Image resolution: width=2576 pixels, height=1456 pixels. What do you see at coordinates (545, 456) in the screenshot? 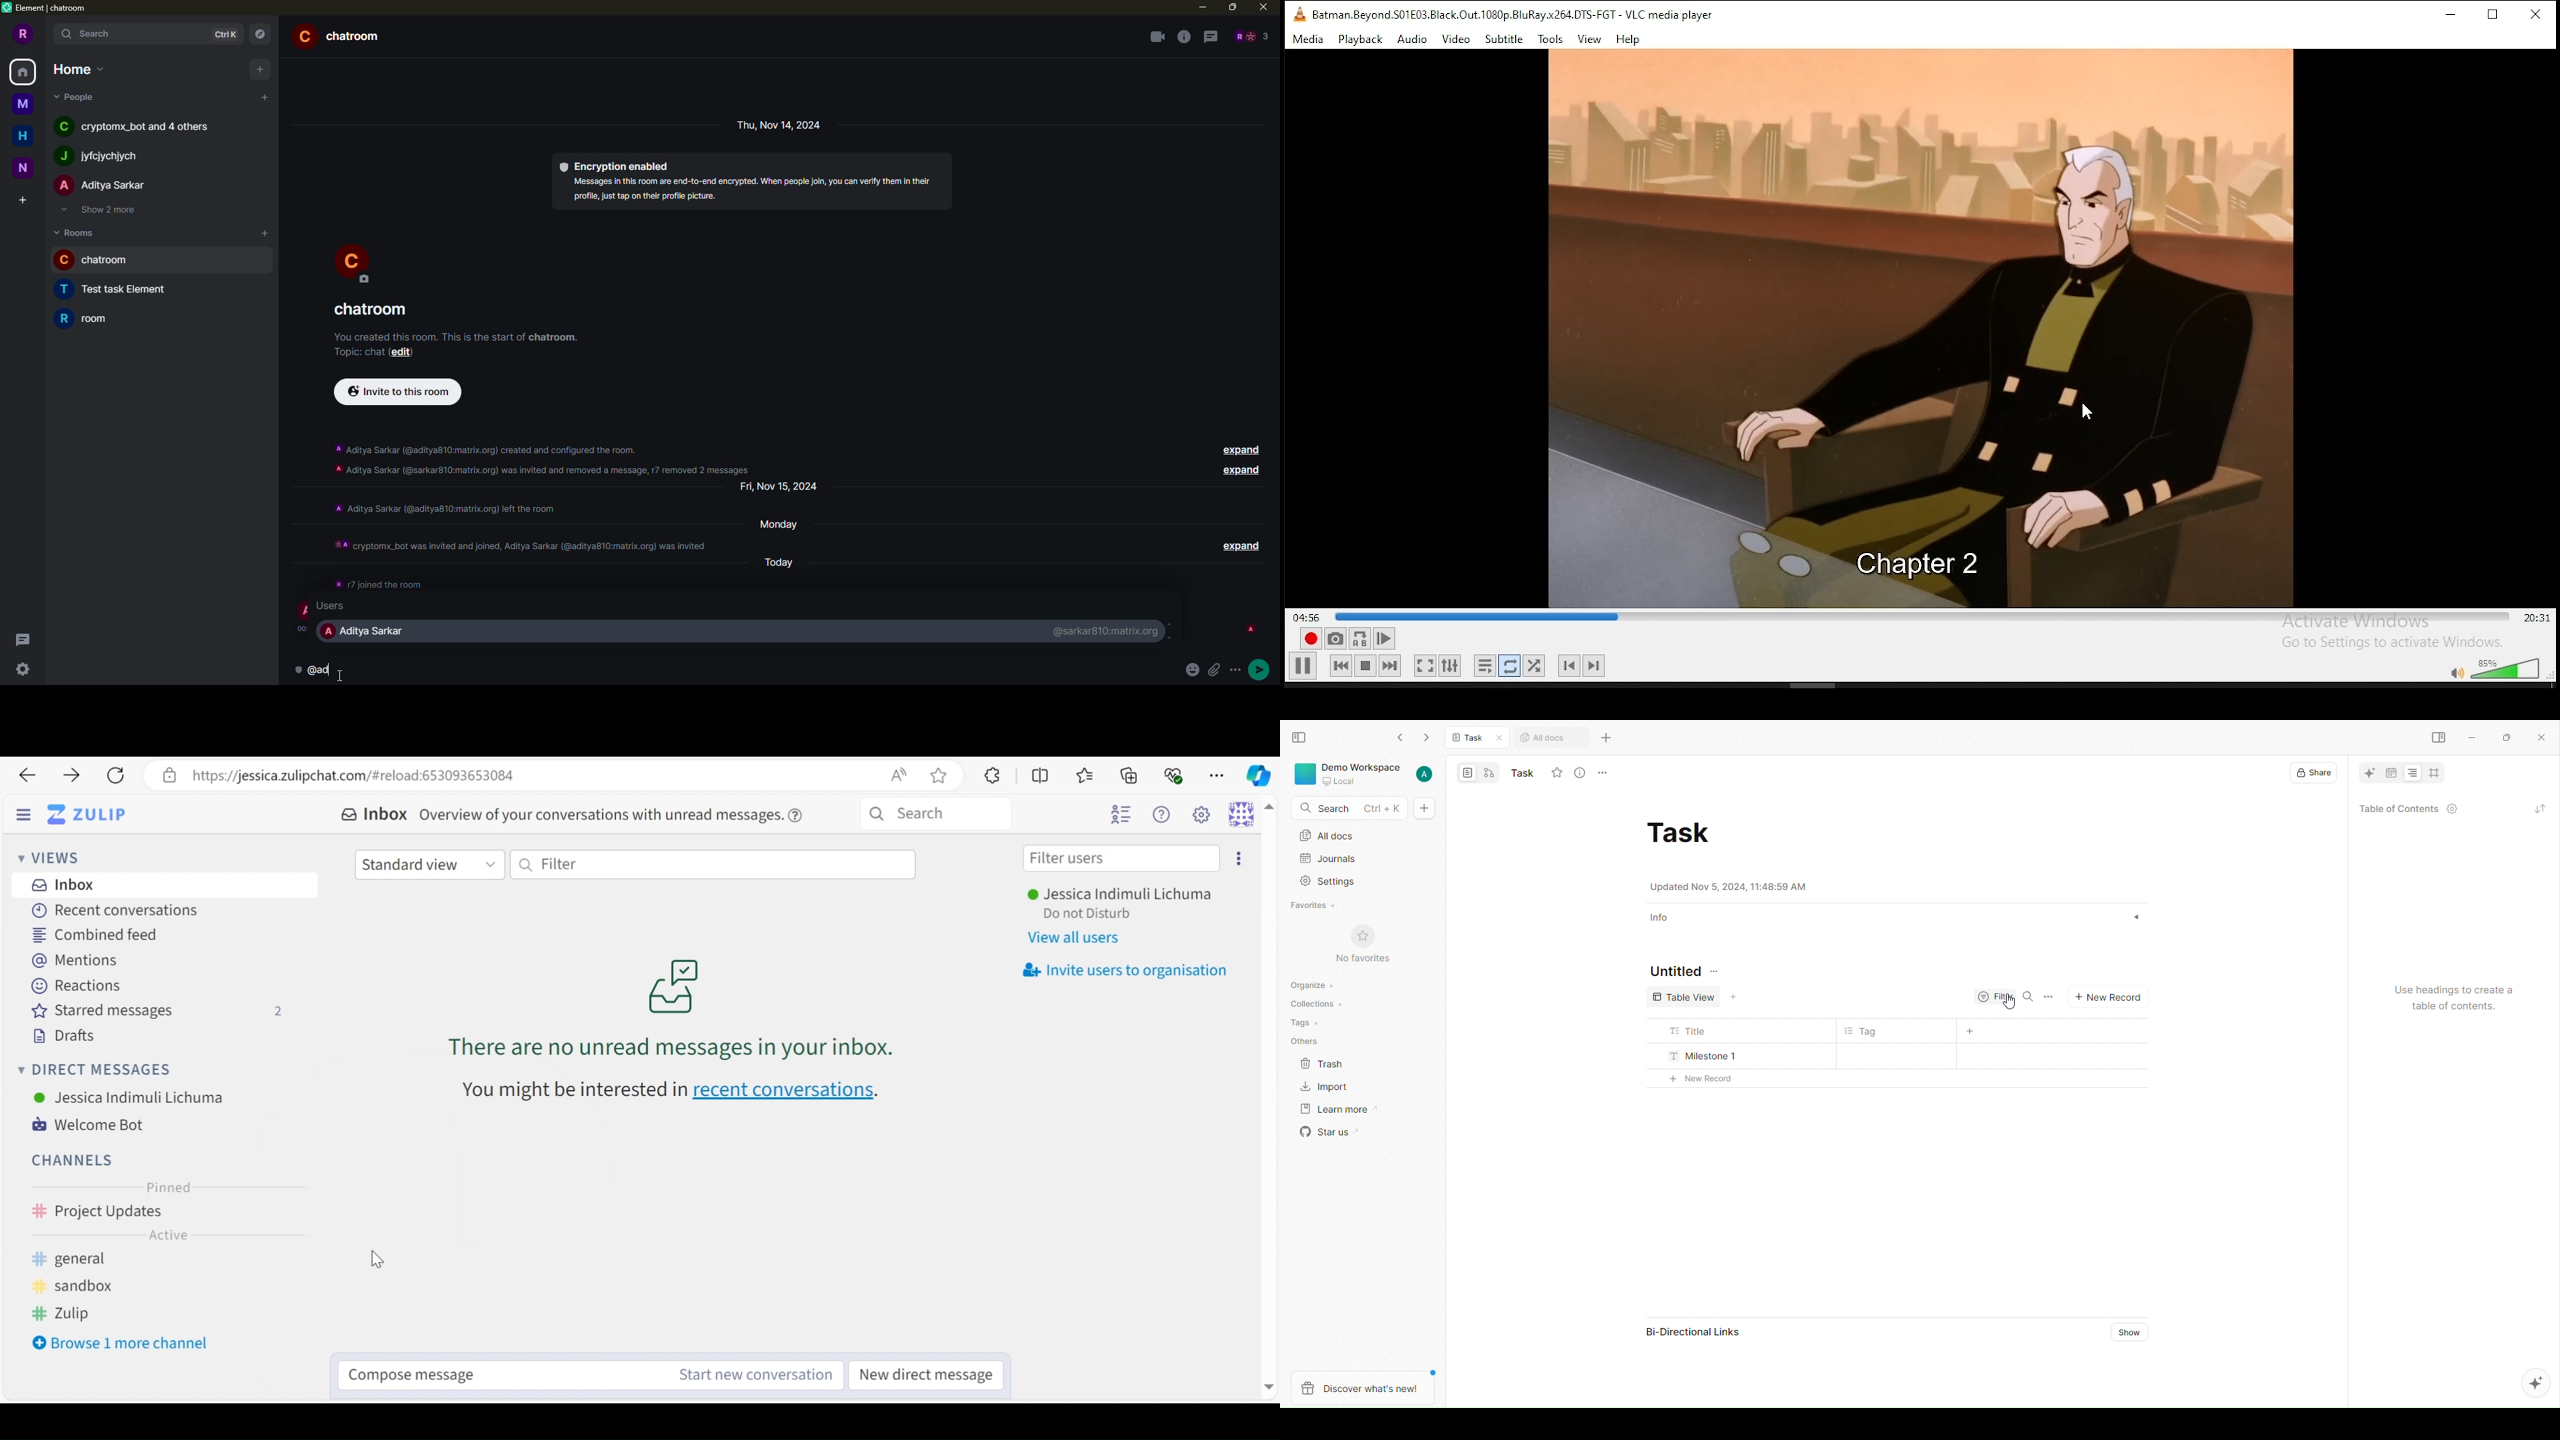
I see `info` at bounding box center [545, 456].